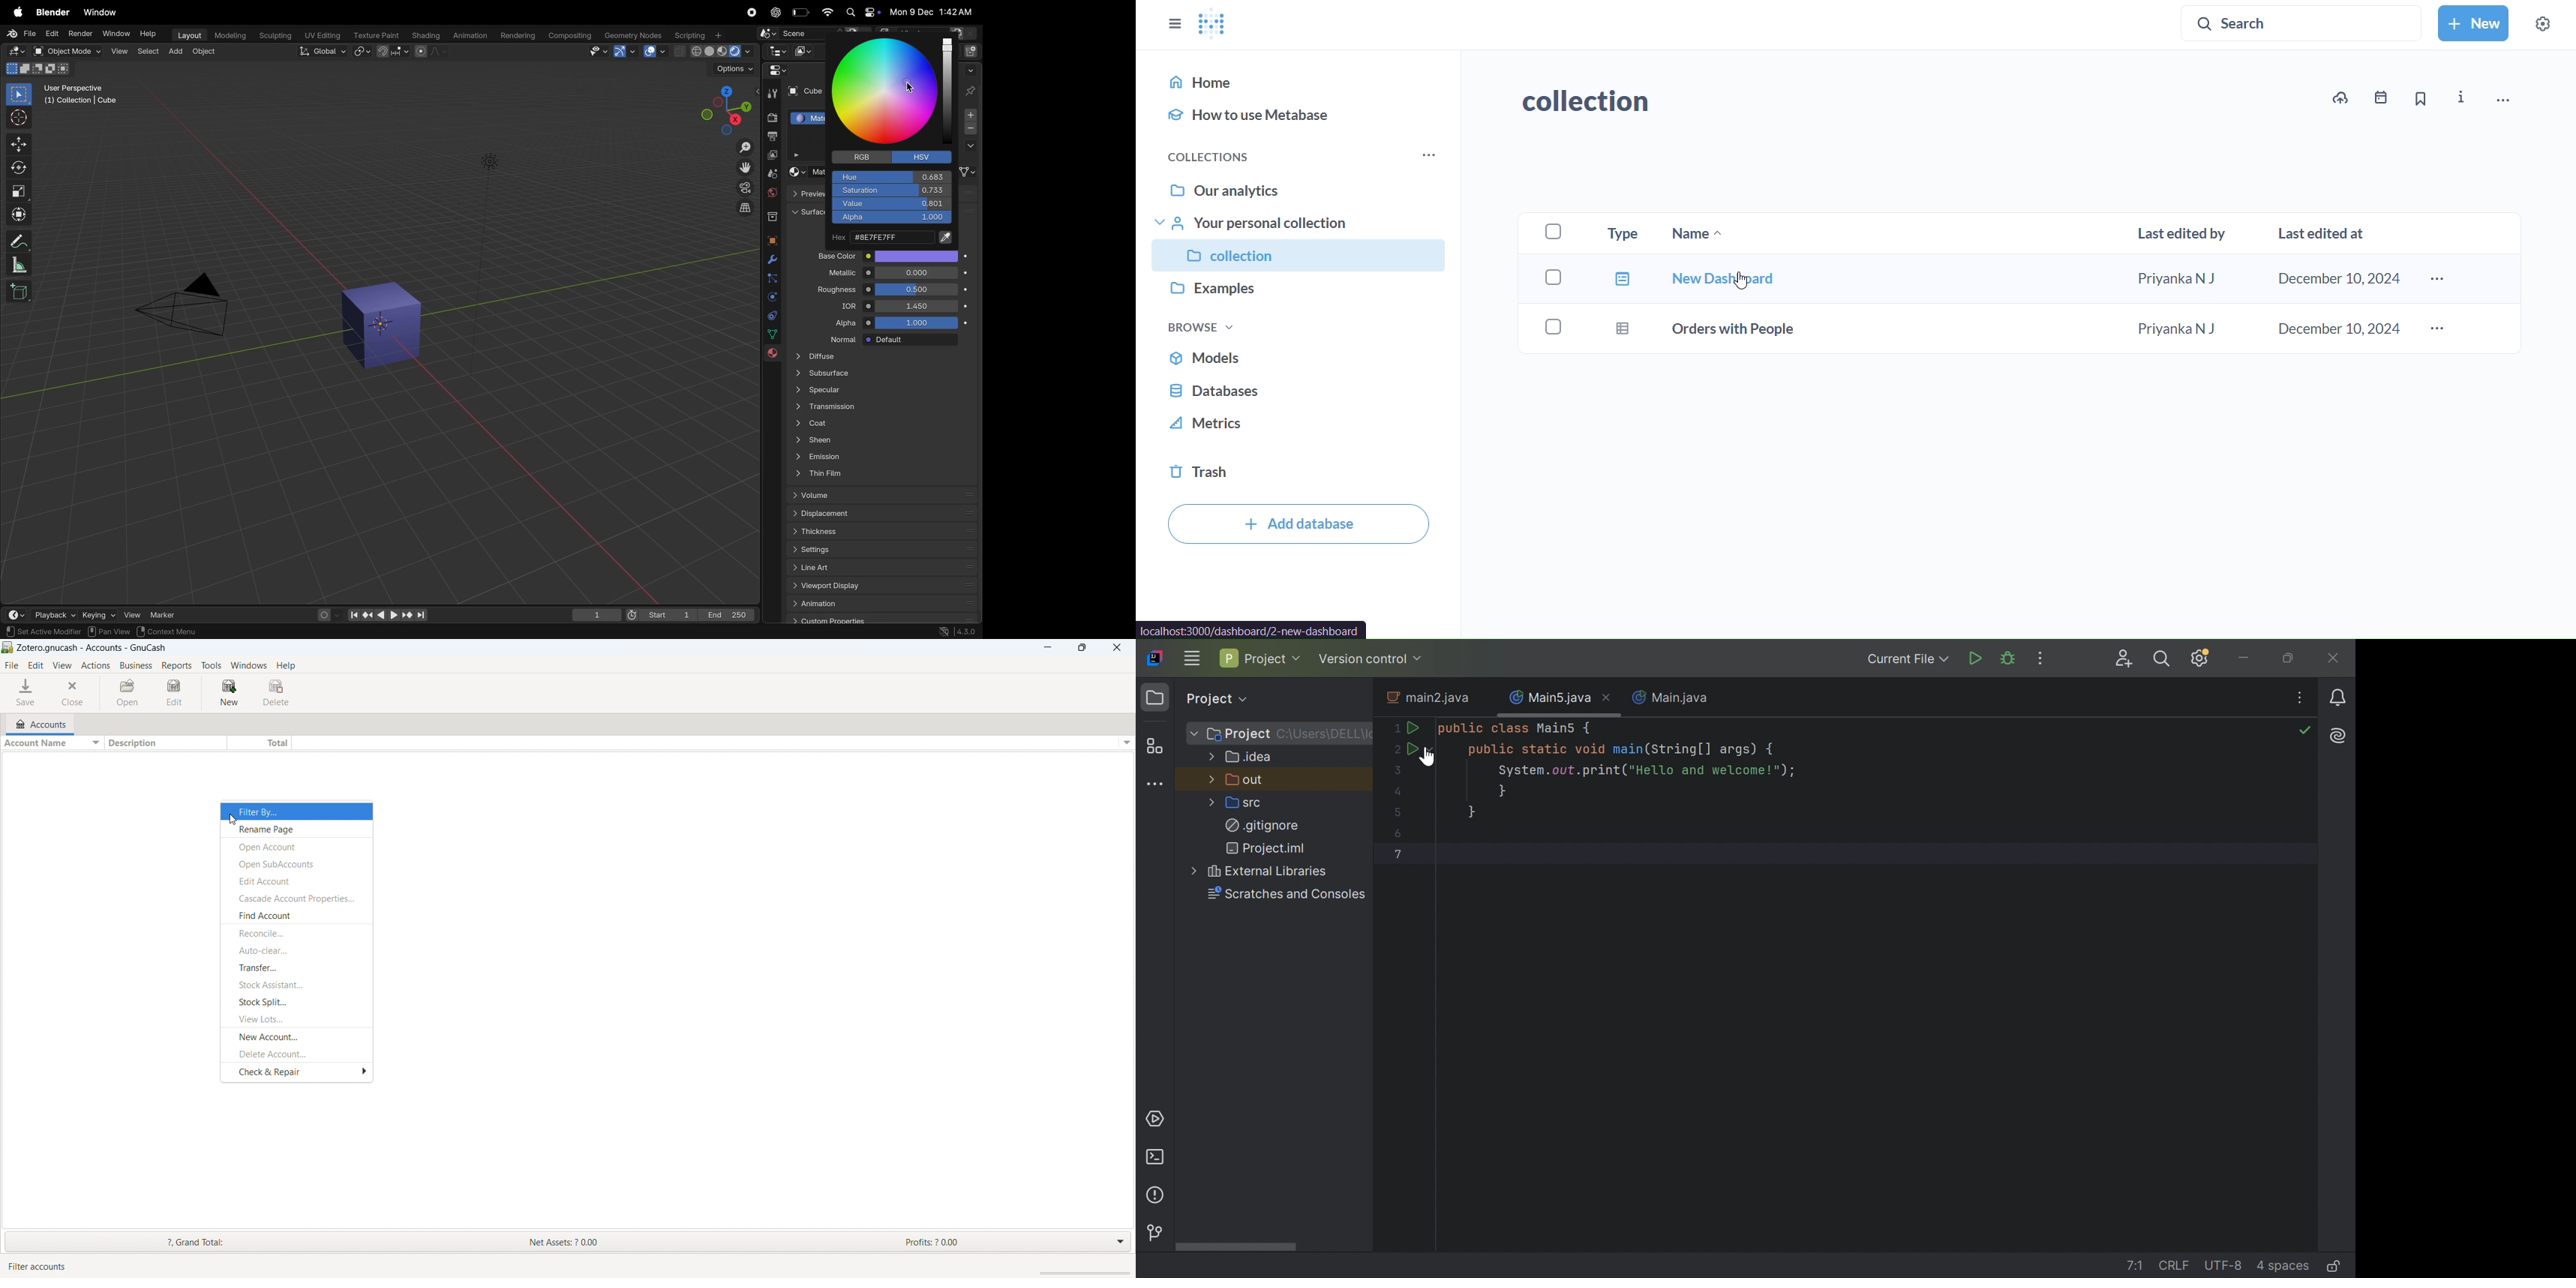 This screenshot has width=2576, height=1288. I want to click on actions, so click(95, 666).